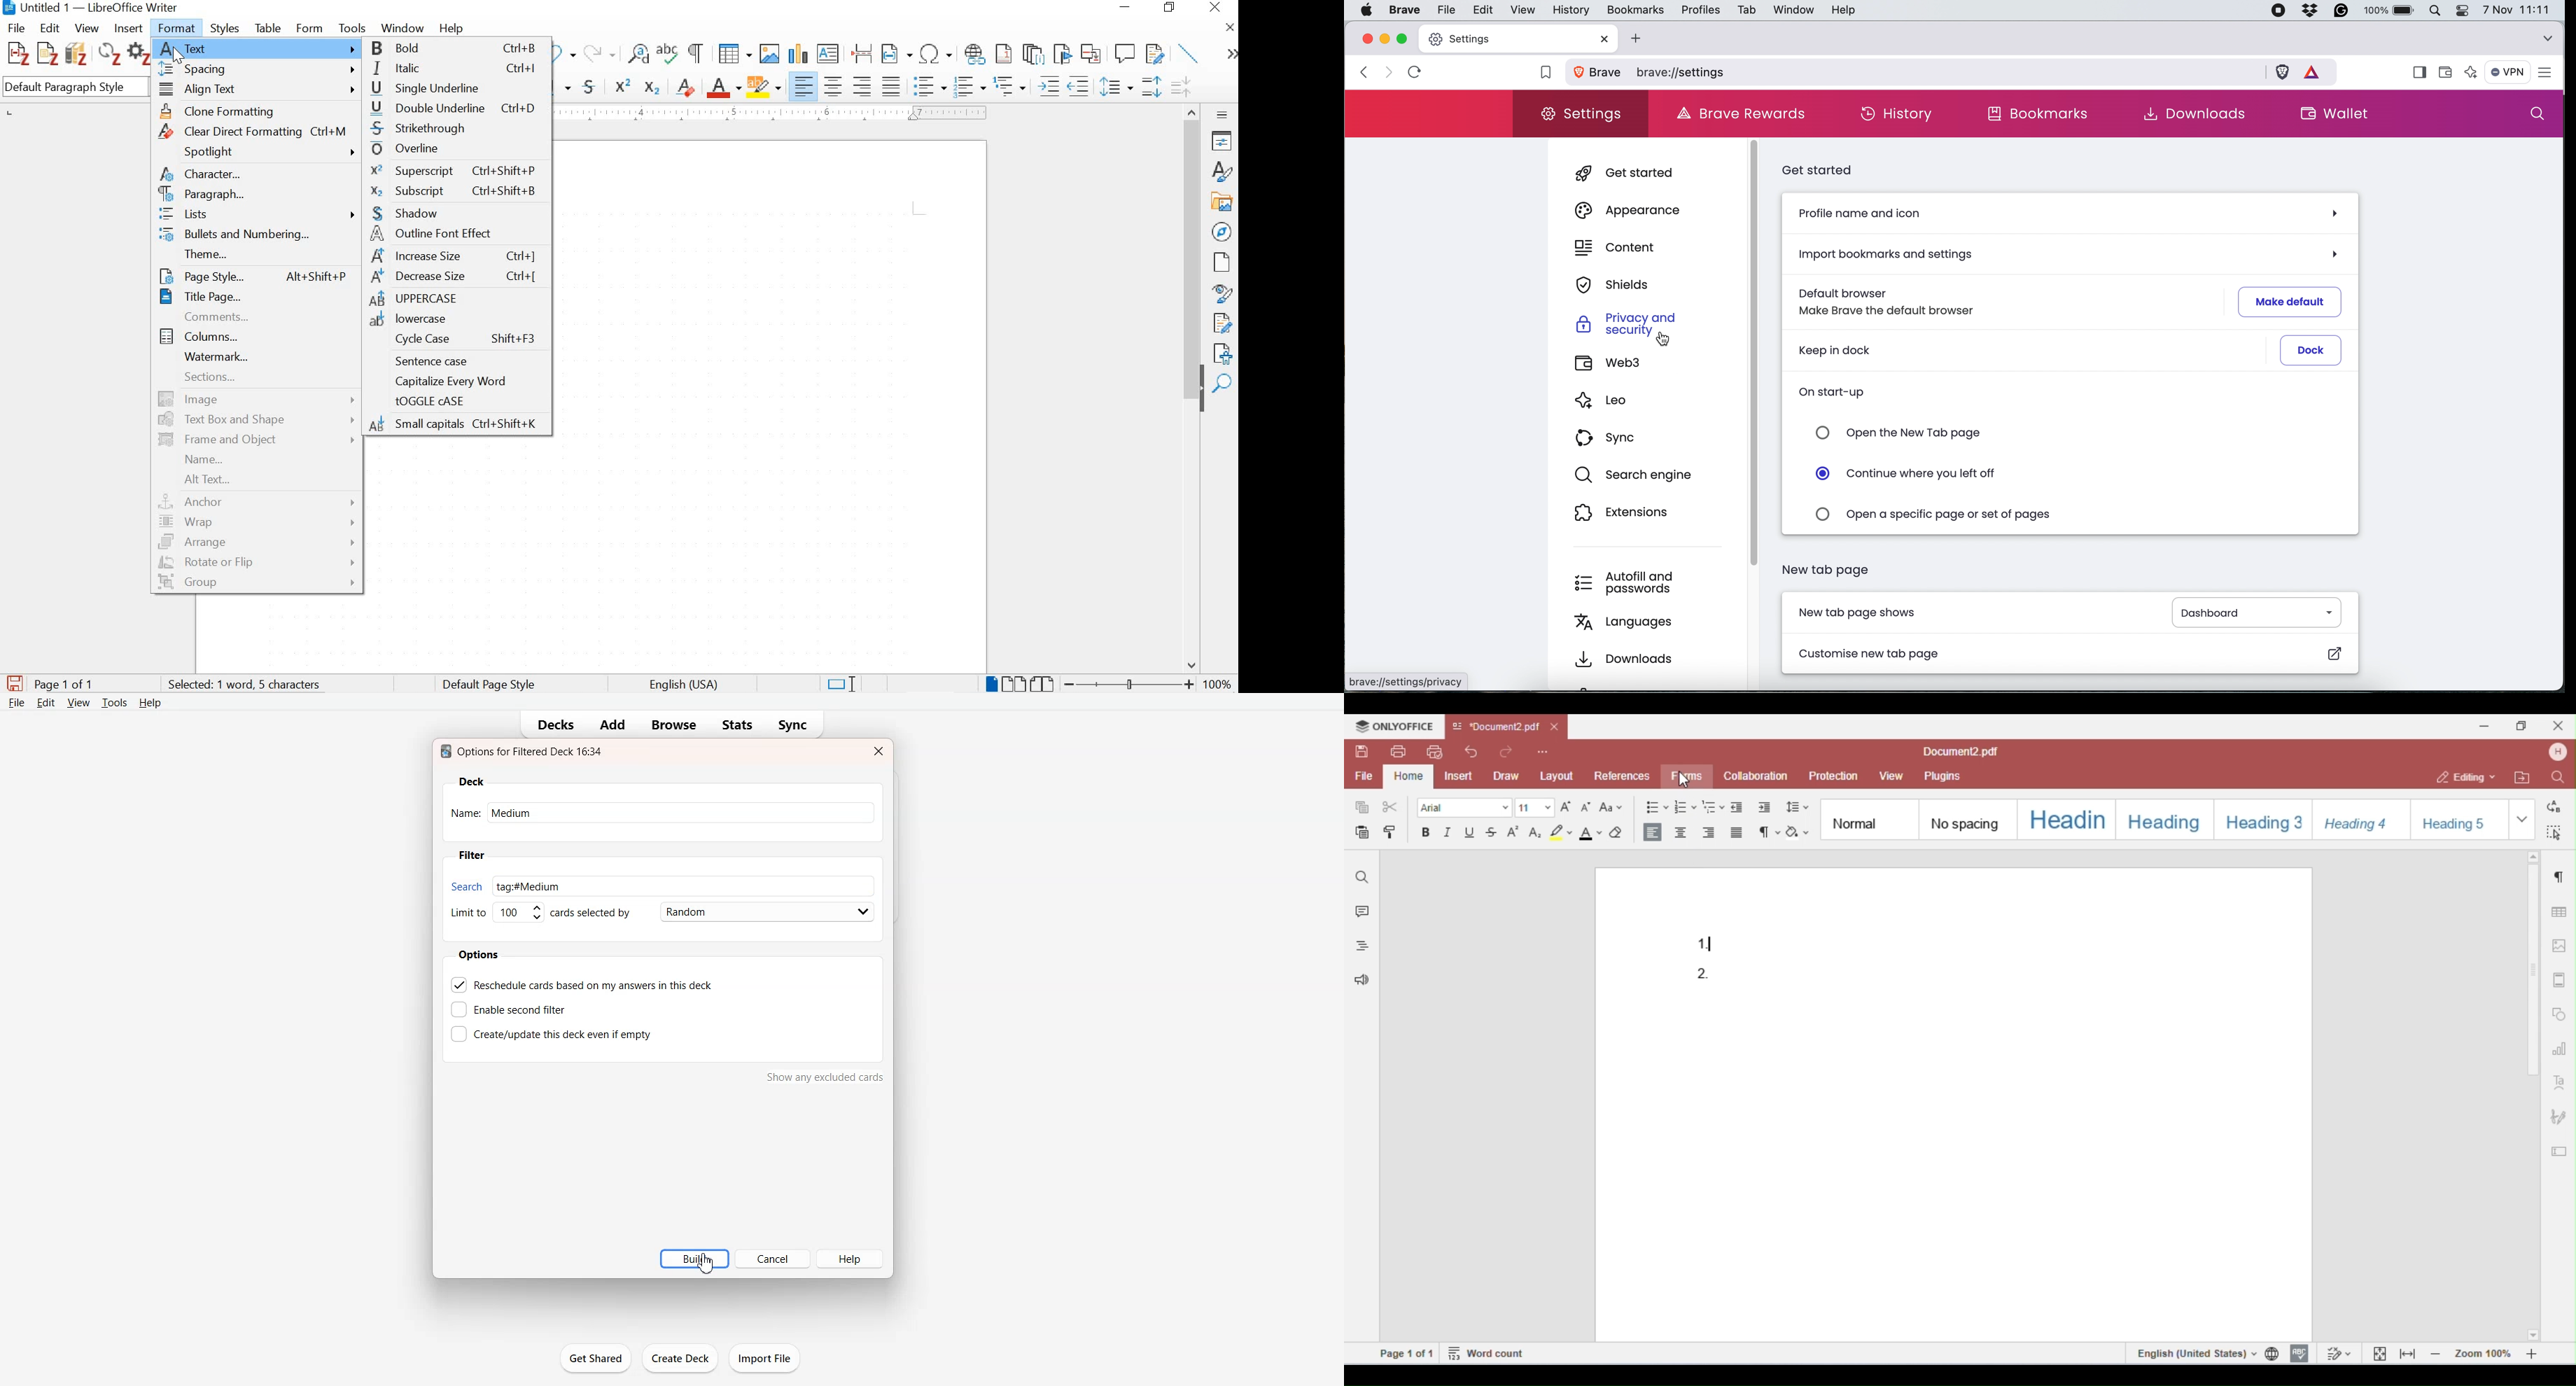 This screenshot has width=2576, height=1400. Describe the element at coordinates (937, 54) in the screenshot. I see `insert special characters` at that location.